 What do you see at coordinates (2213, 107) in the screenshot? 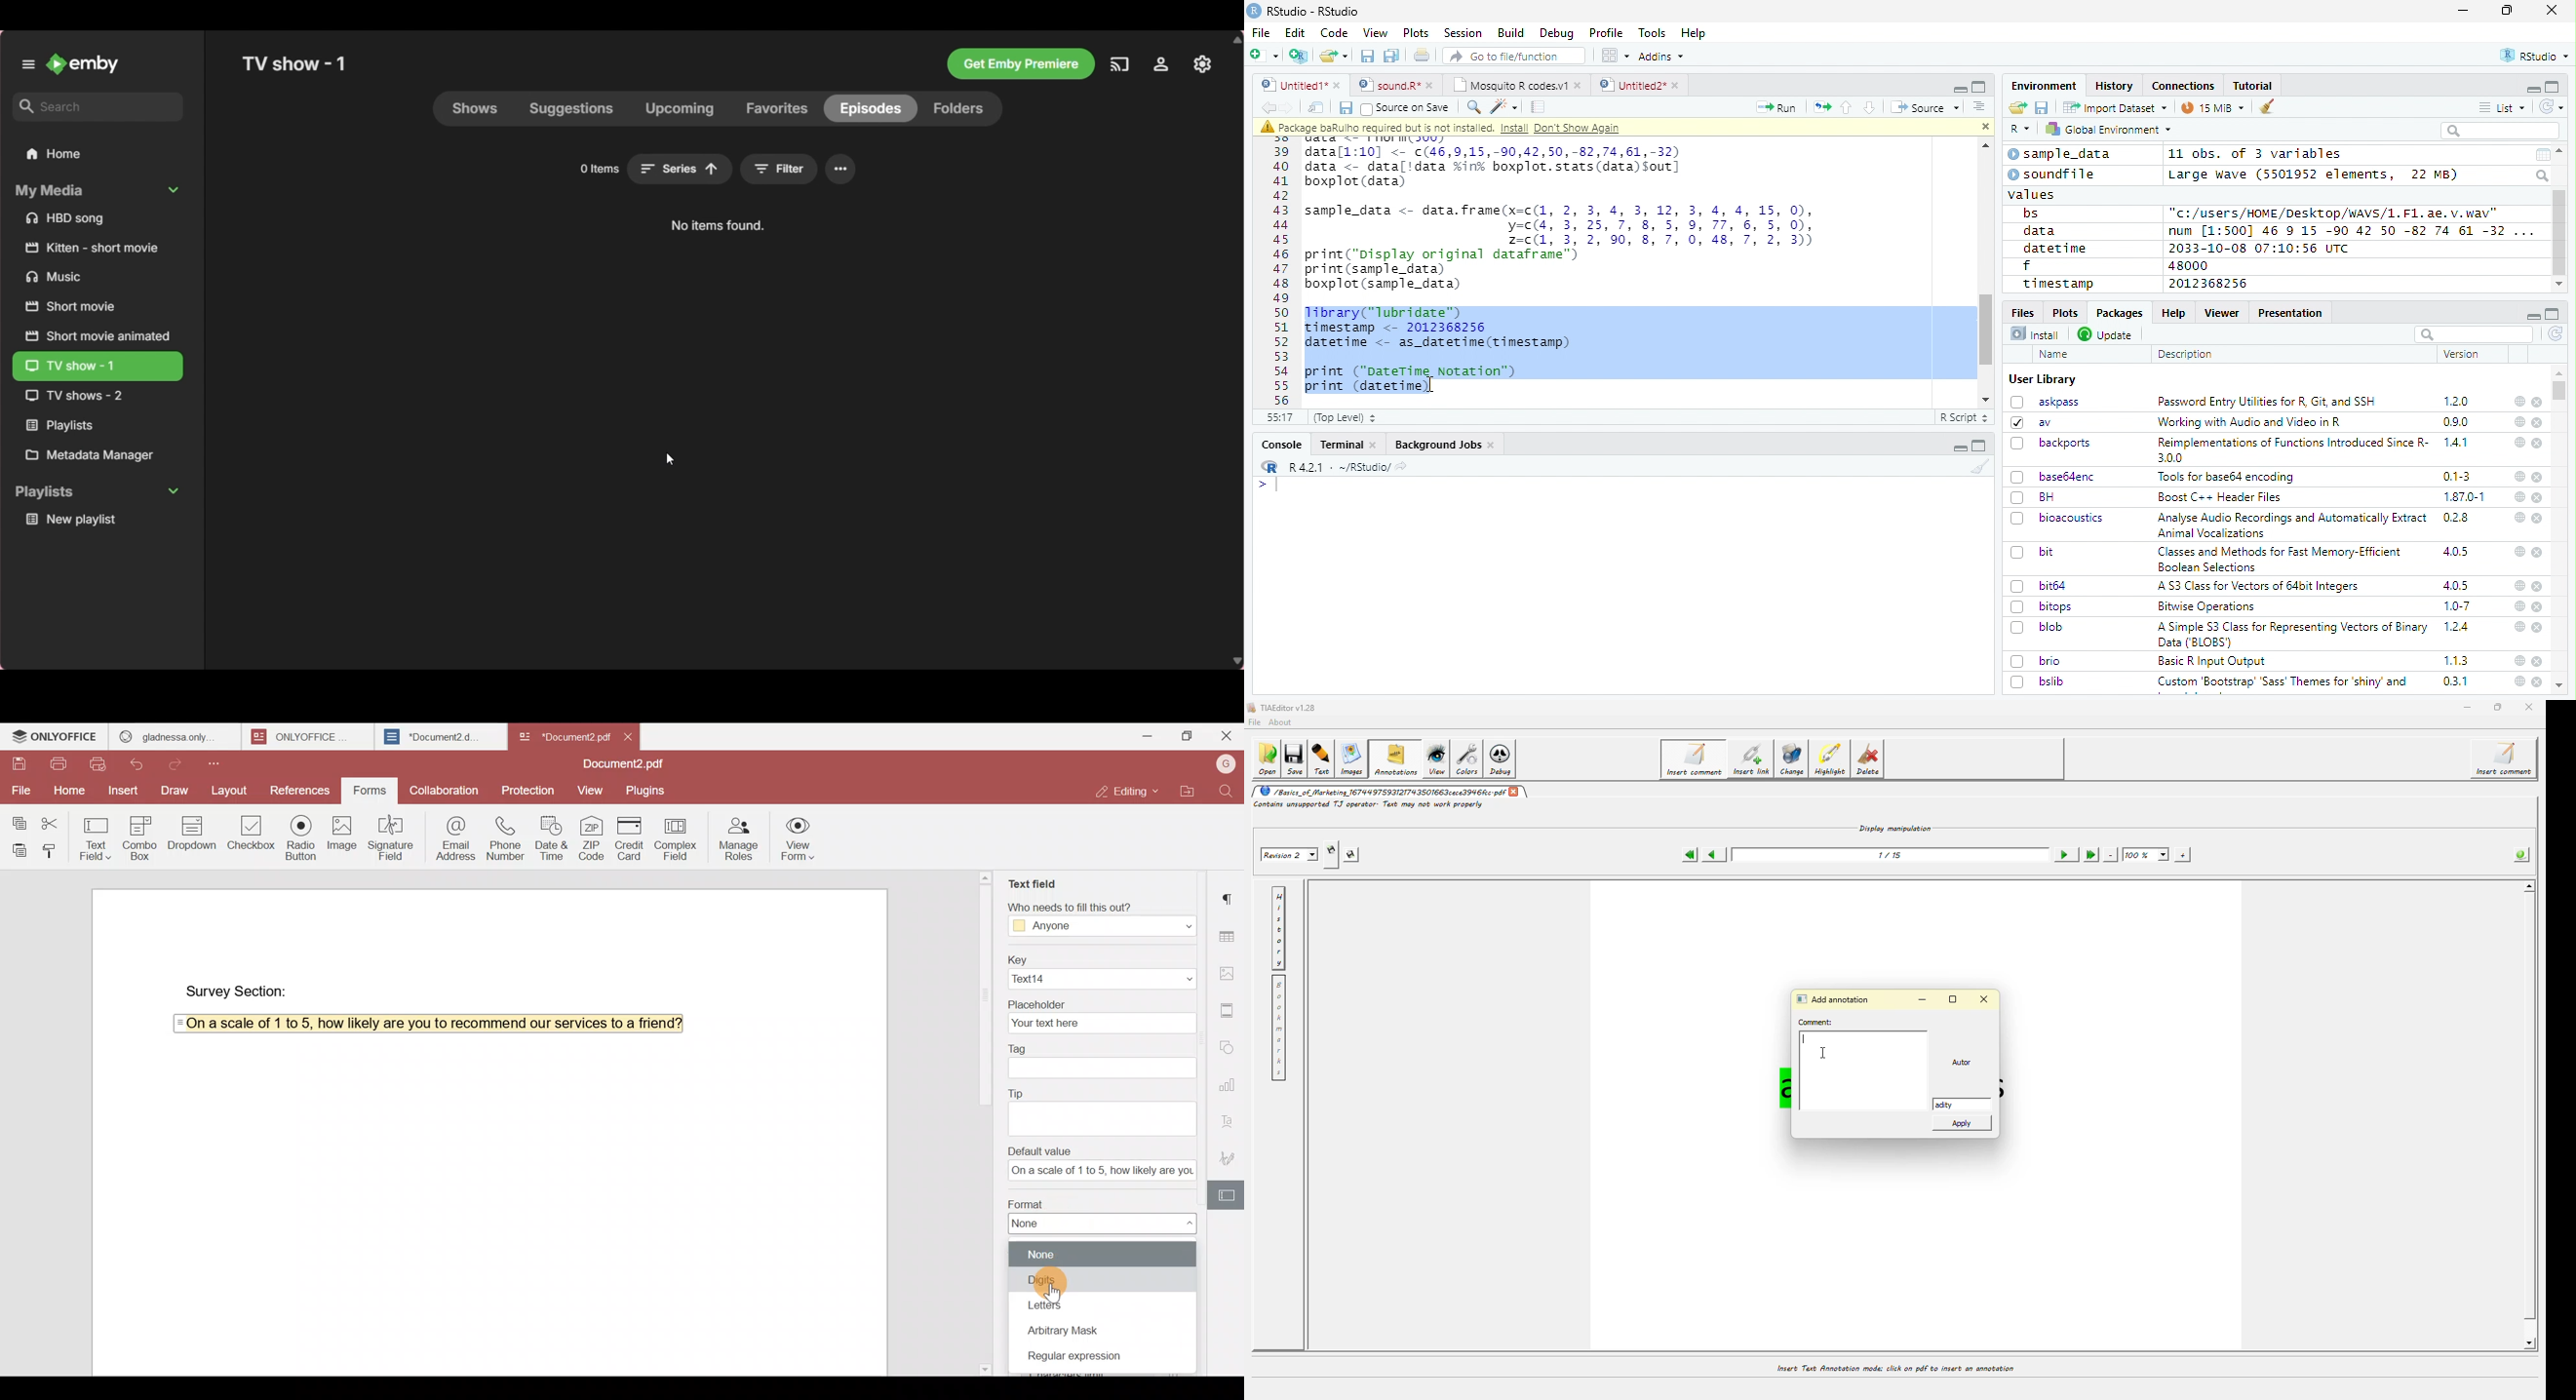
I see `15 MiB` at bounding box center [2213, 107].